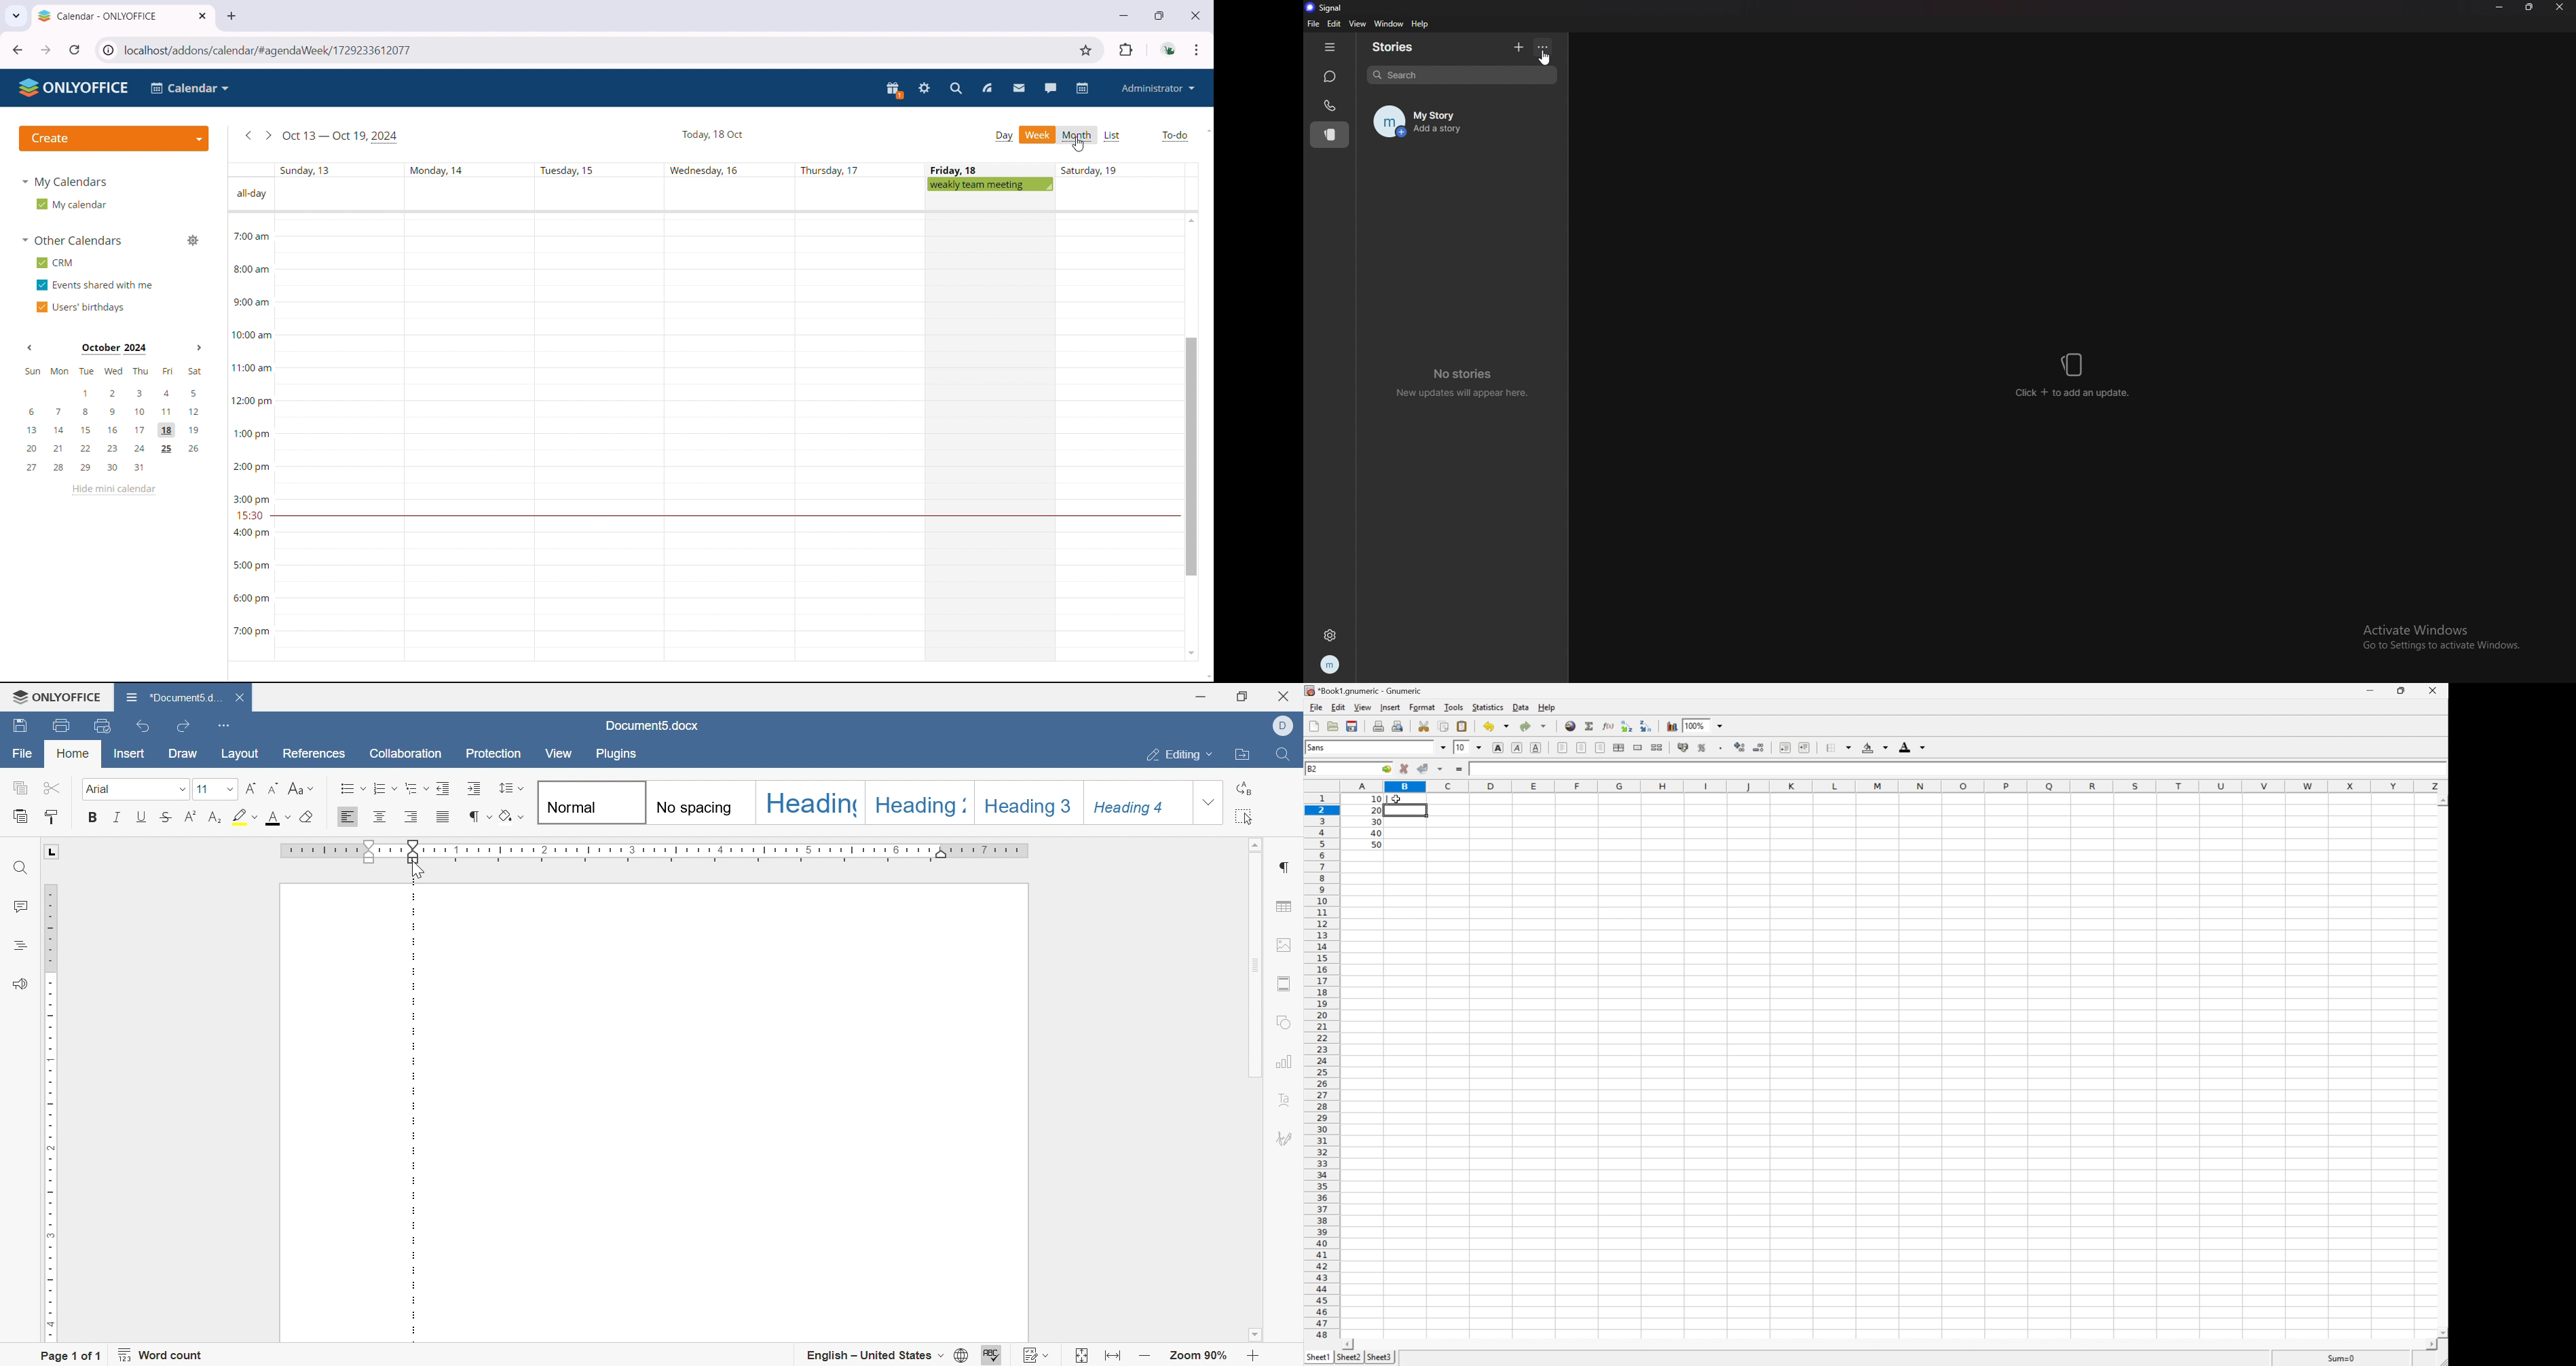 This screenshot has height=1372, width=2576. Describe the element at coordinates (1284, 754) in the screenshot. I see `find` at that location.